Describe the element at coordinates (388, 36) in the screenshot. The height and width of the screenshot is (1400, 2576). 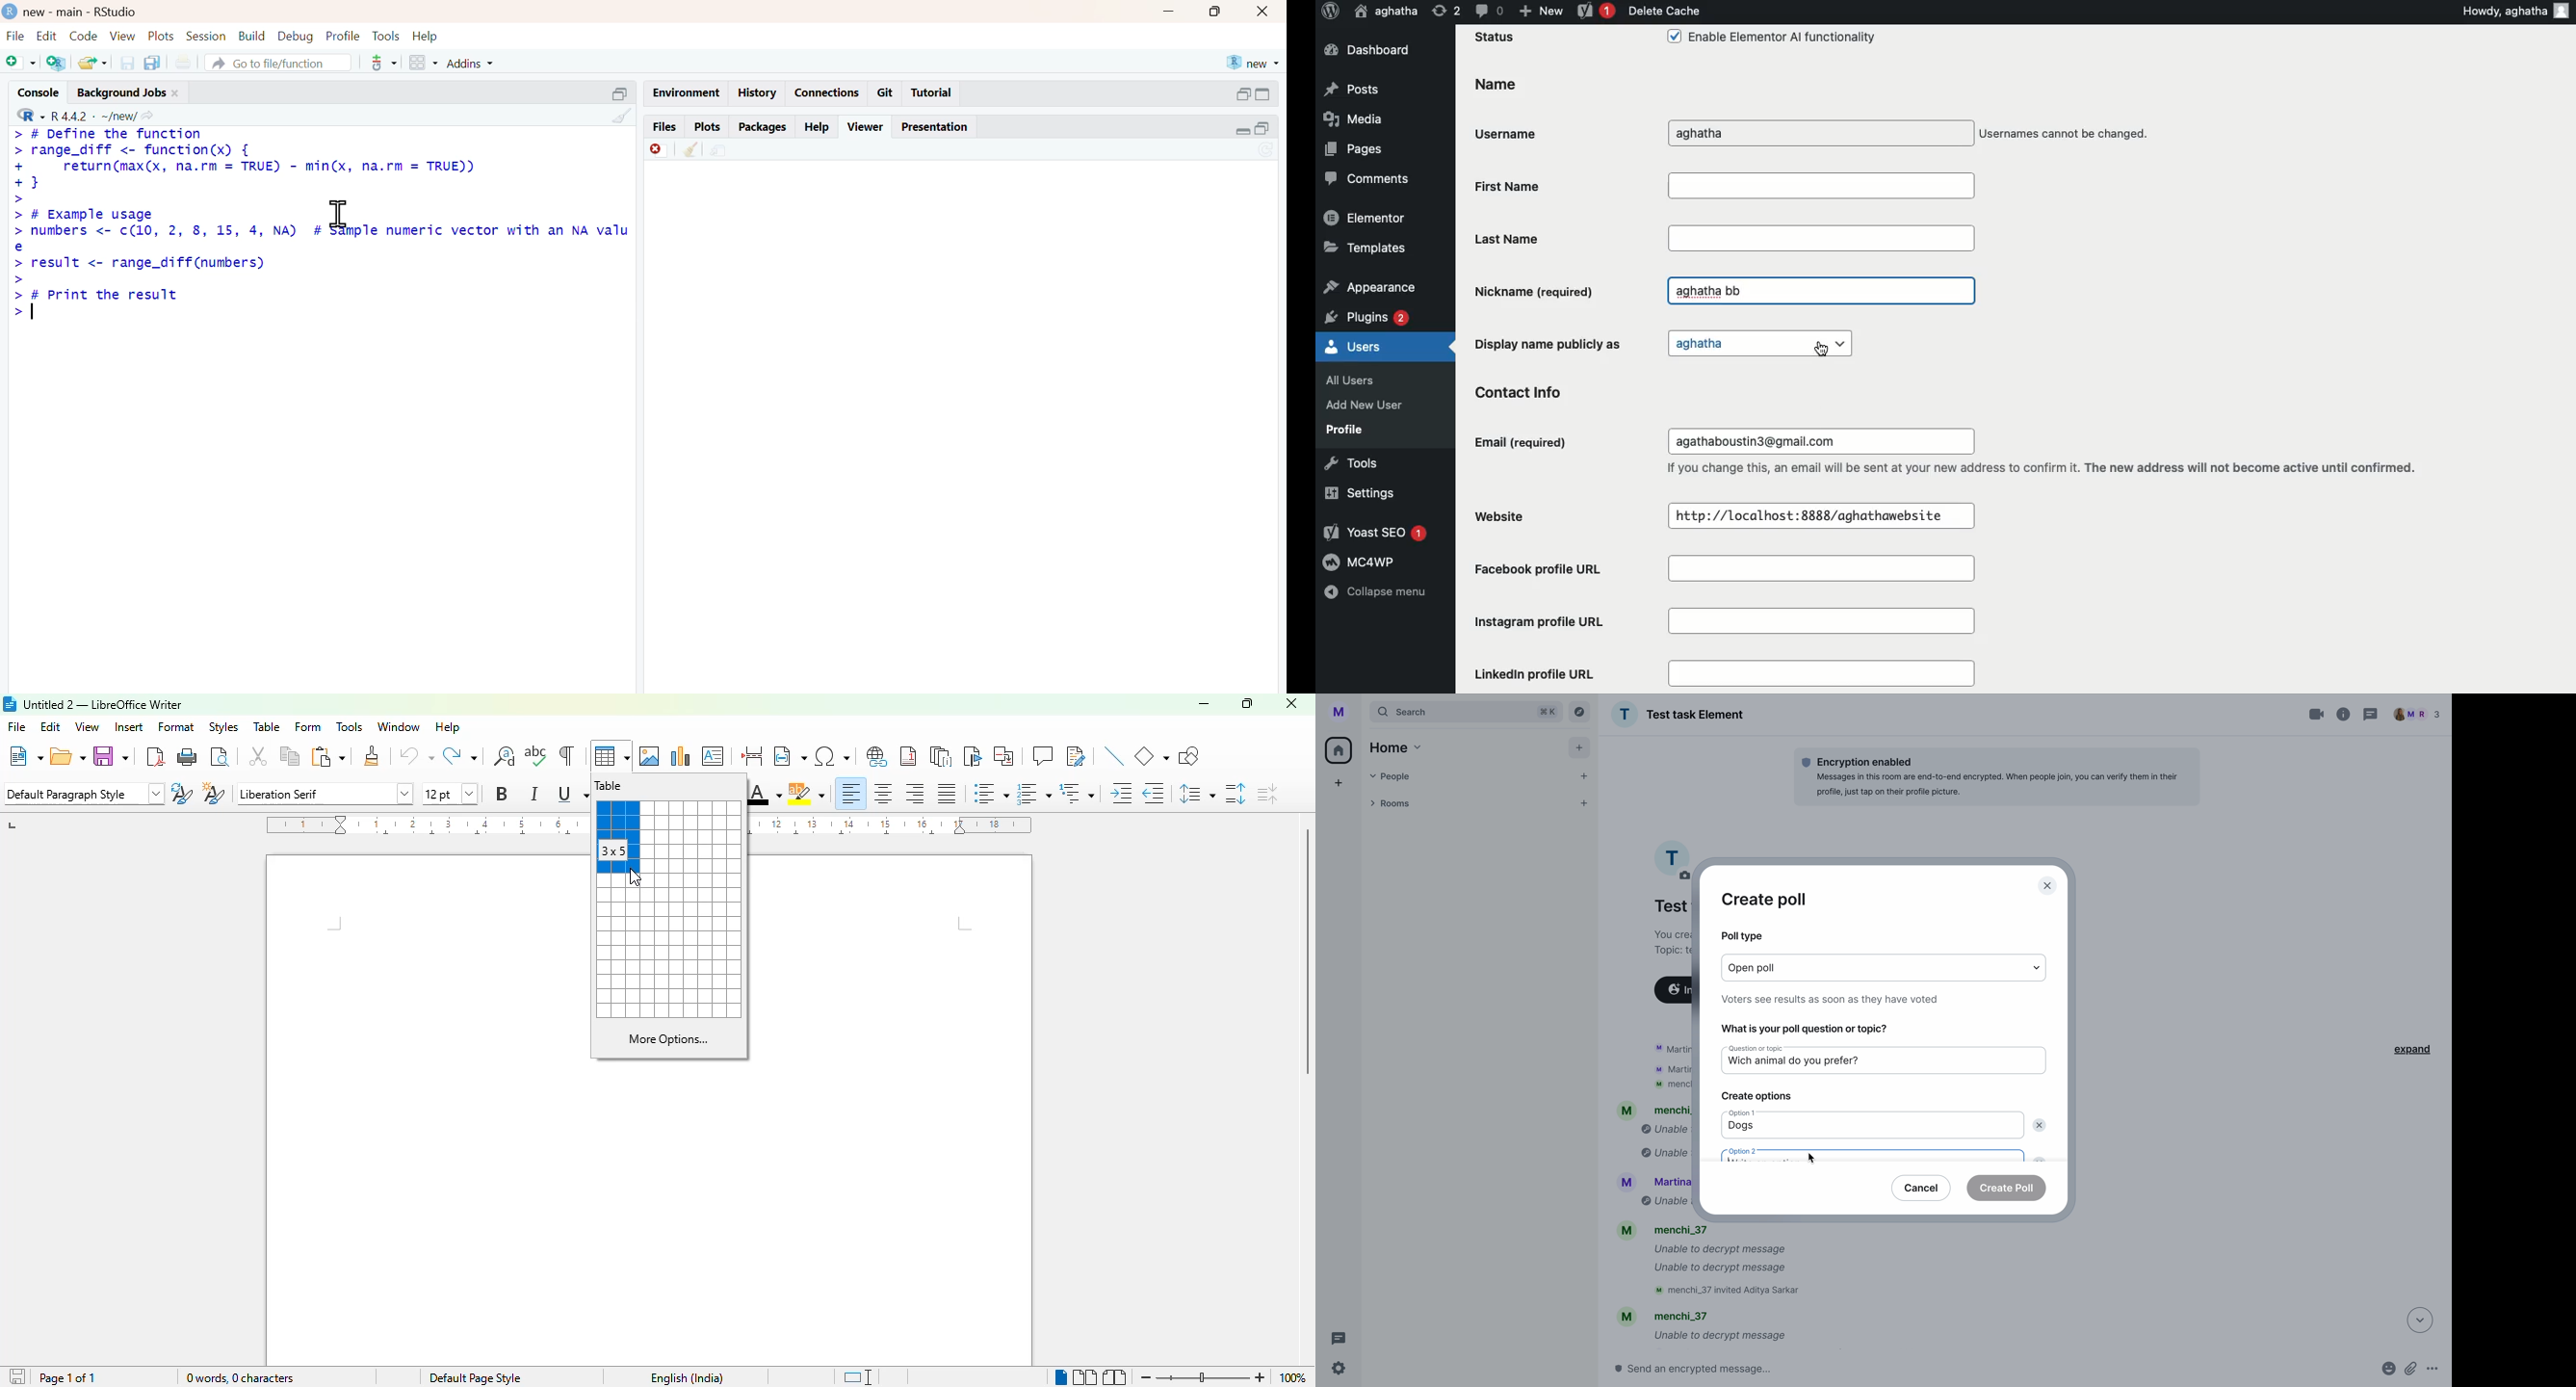
I see `tools` at that location.